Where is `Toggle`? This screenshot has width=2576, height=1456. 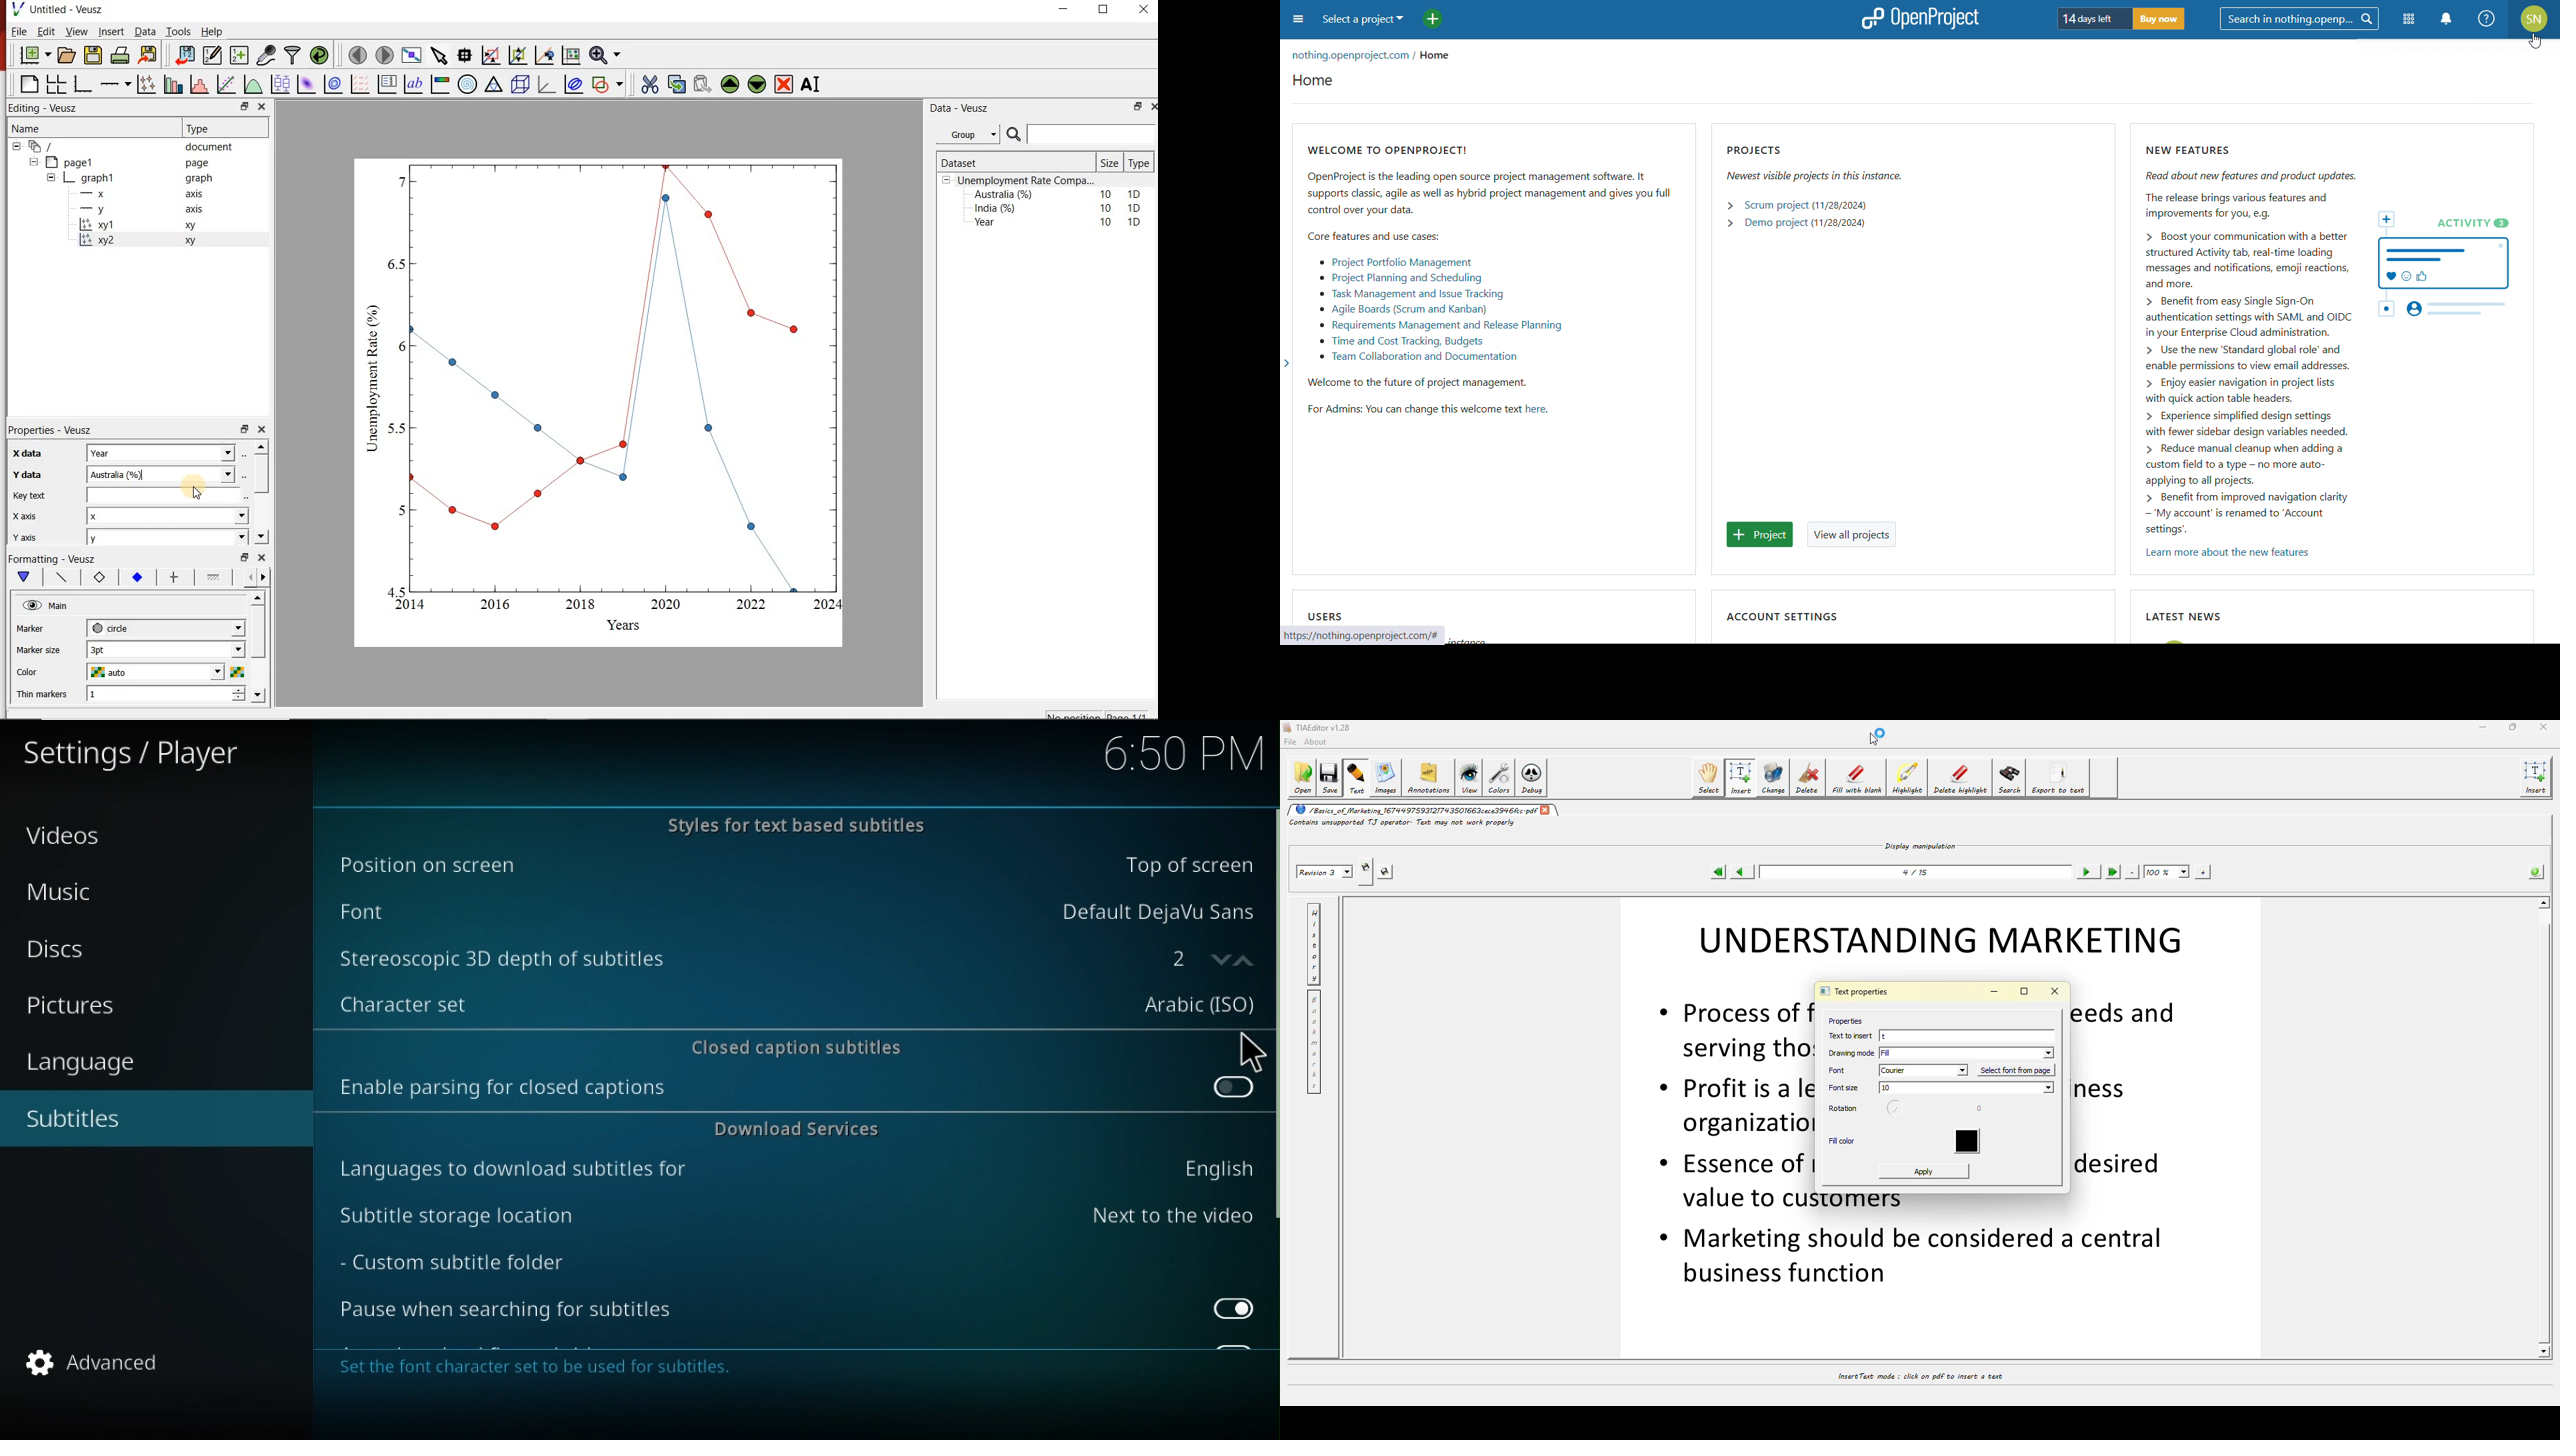
Toggle is located at coordinates (1227, 1085).